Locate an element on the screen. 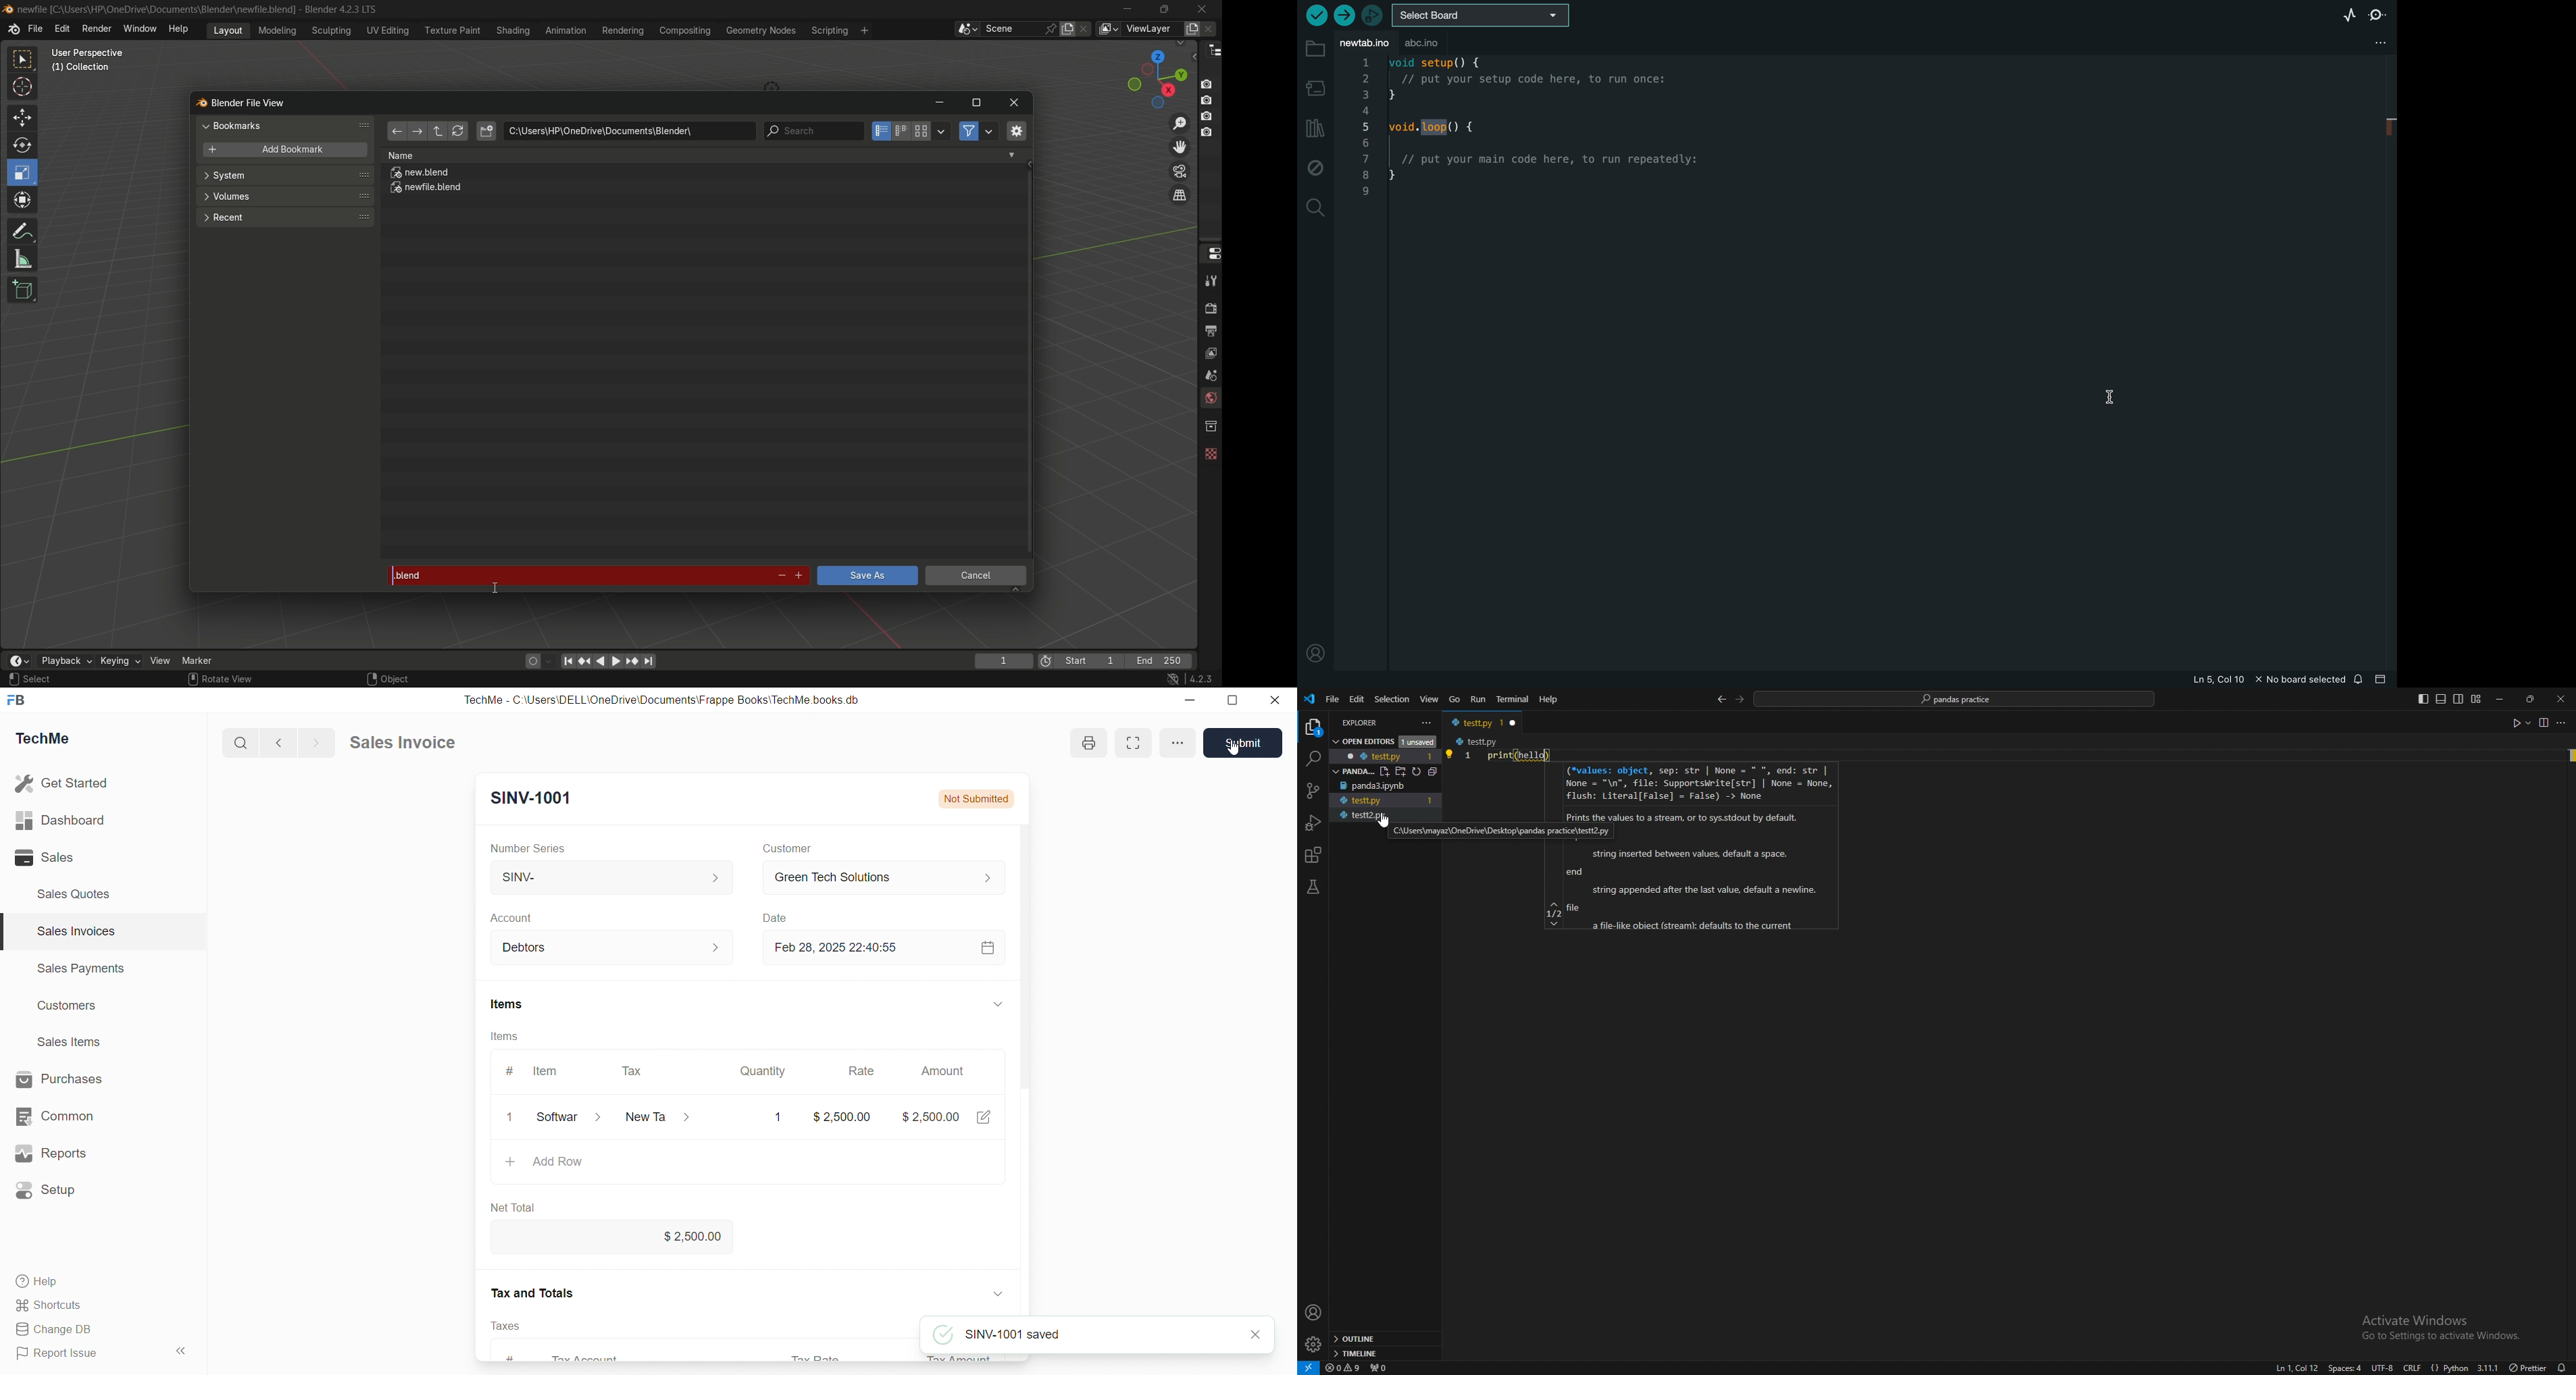  blender file view is located at coordinates (250, 102).